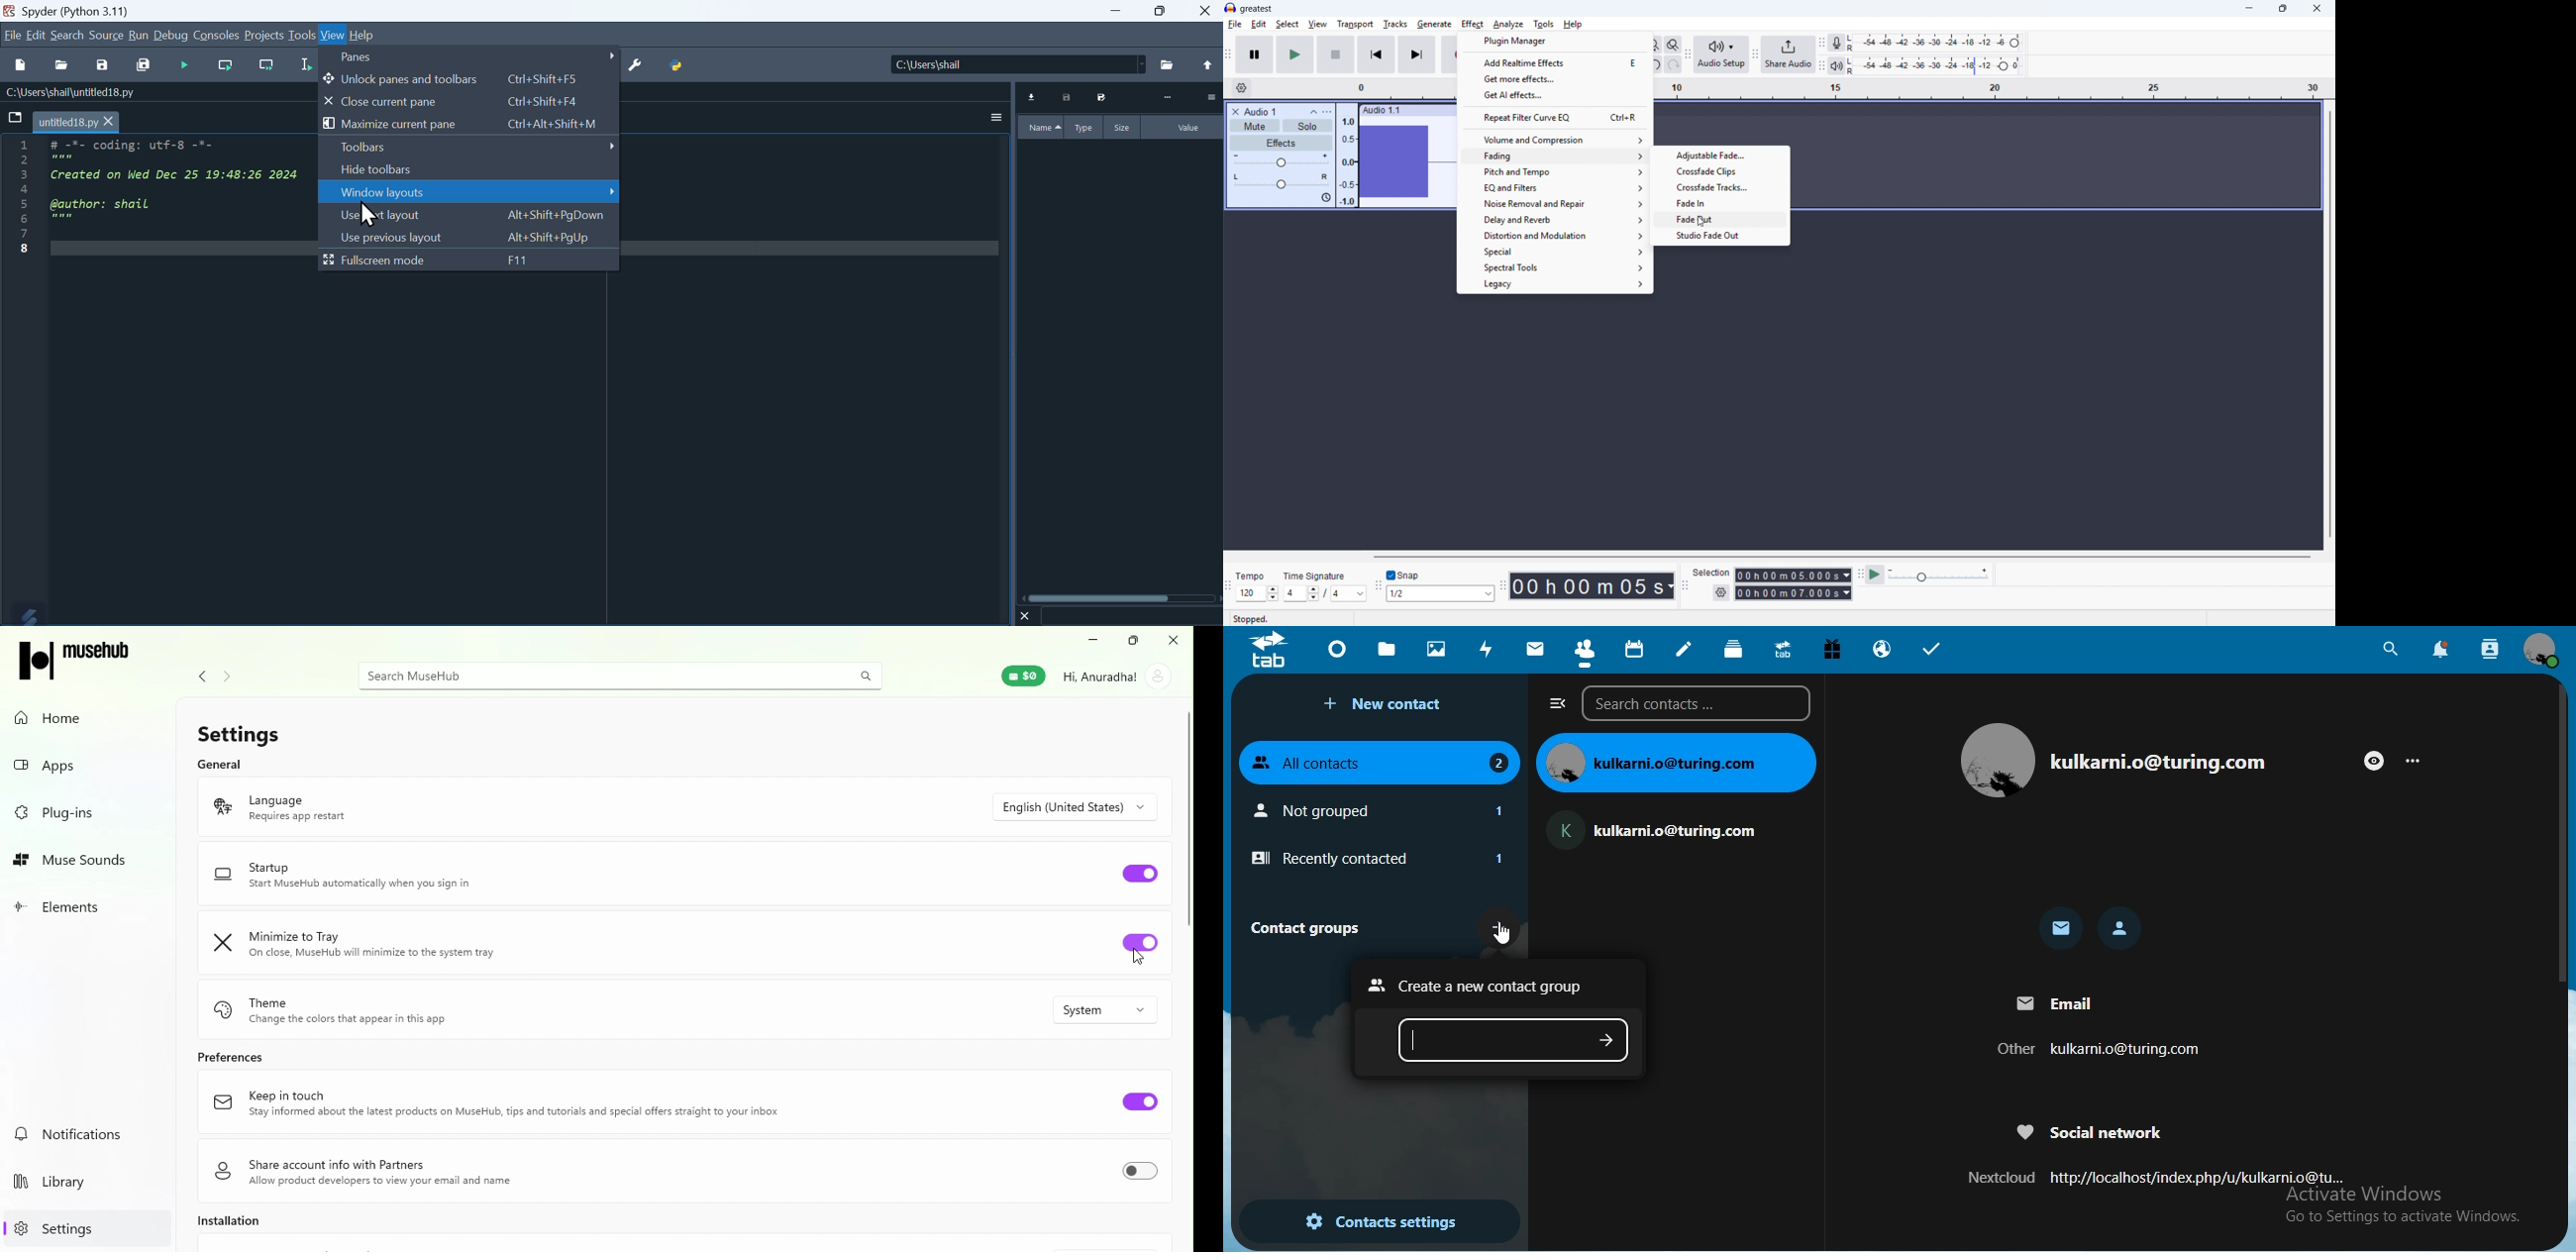  I want to click on panes, so click(472, 57).